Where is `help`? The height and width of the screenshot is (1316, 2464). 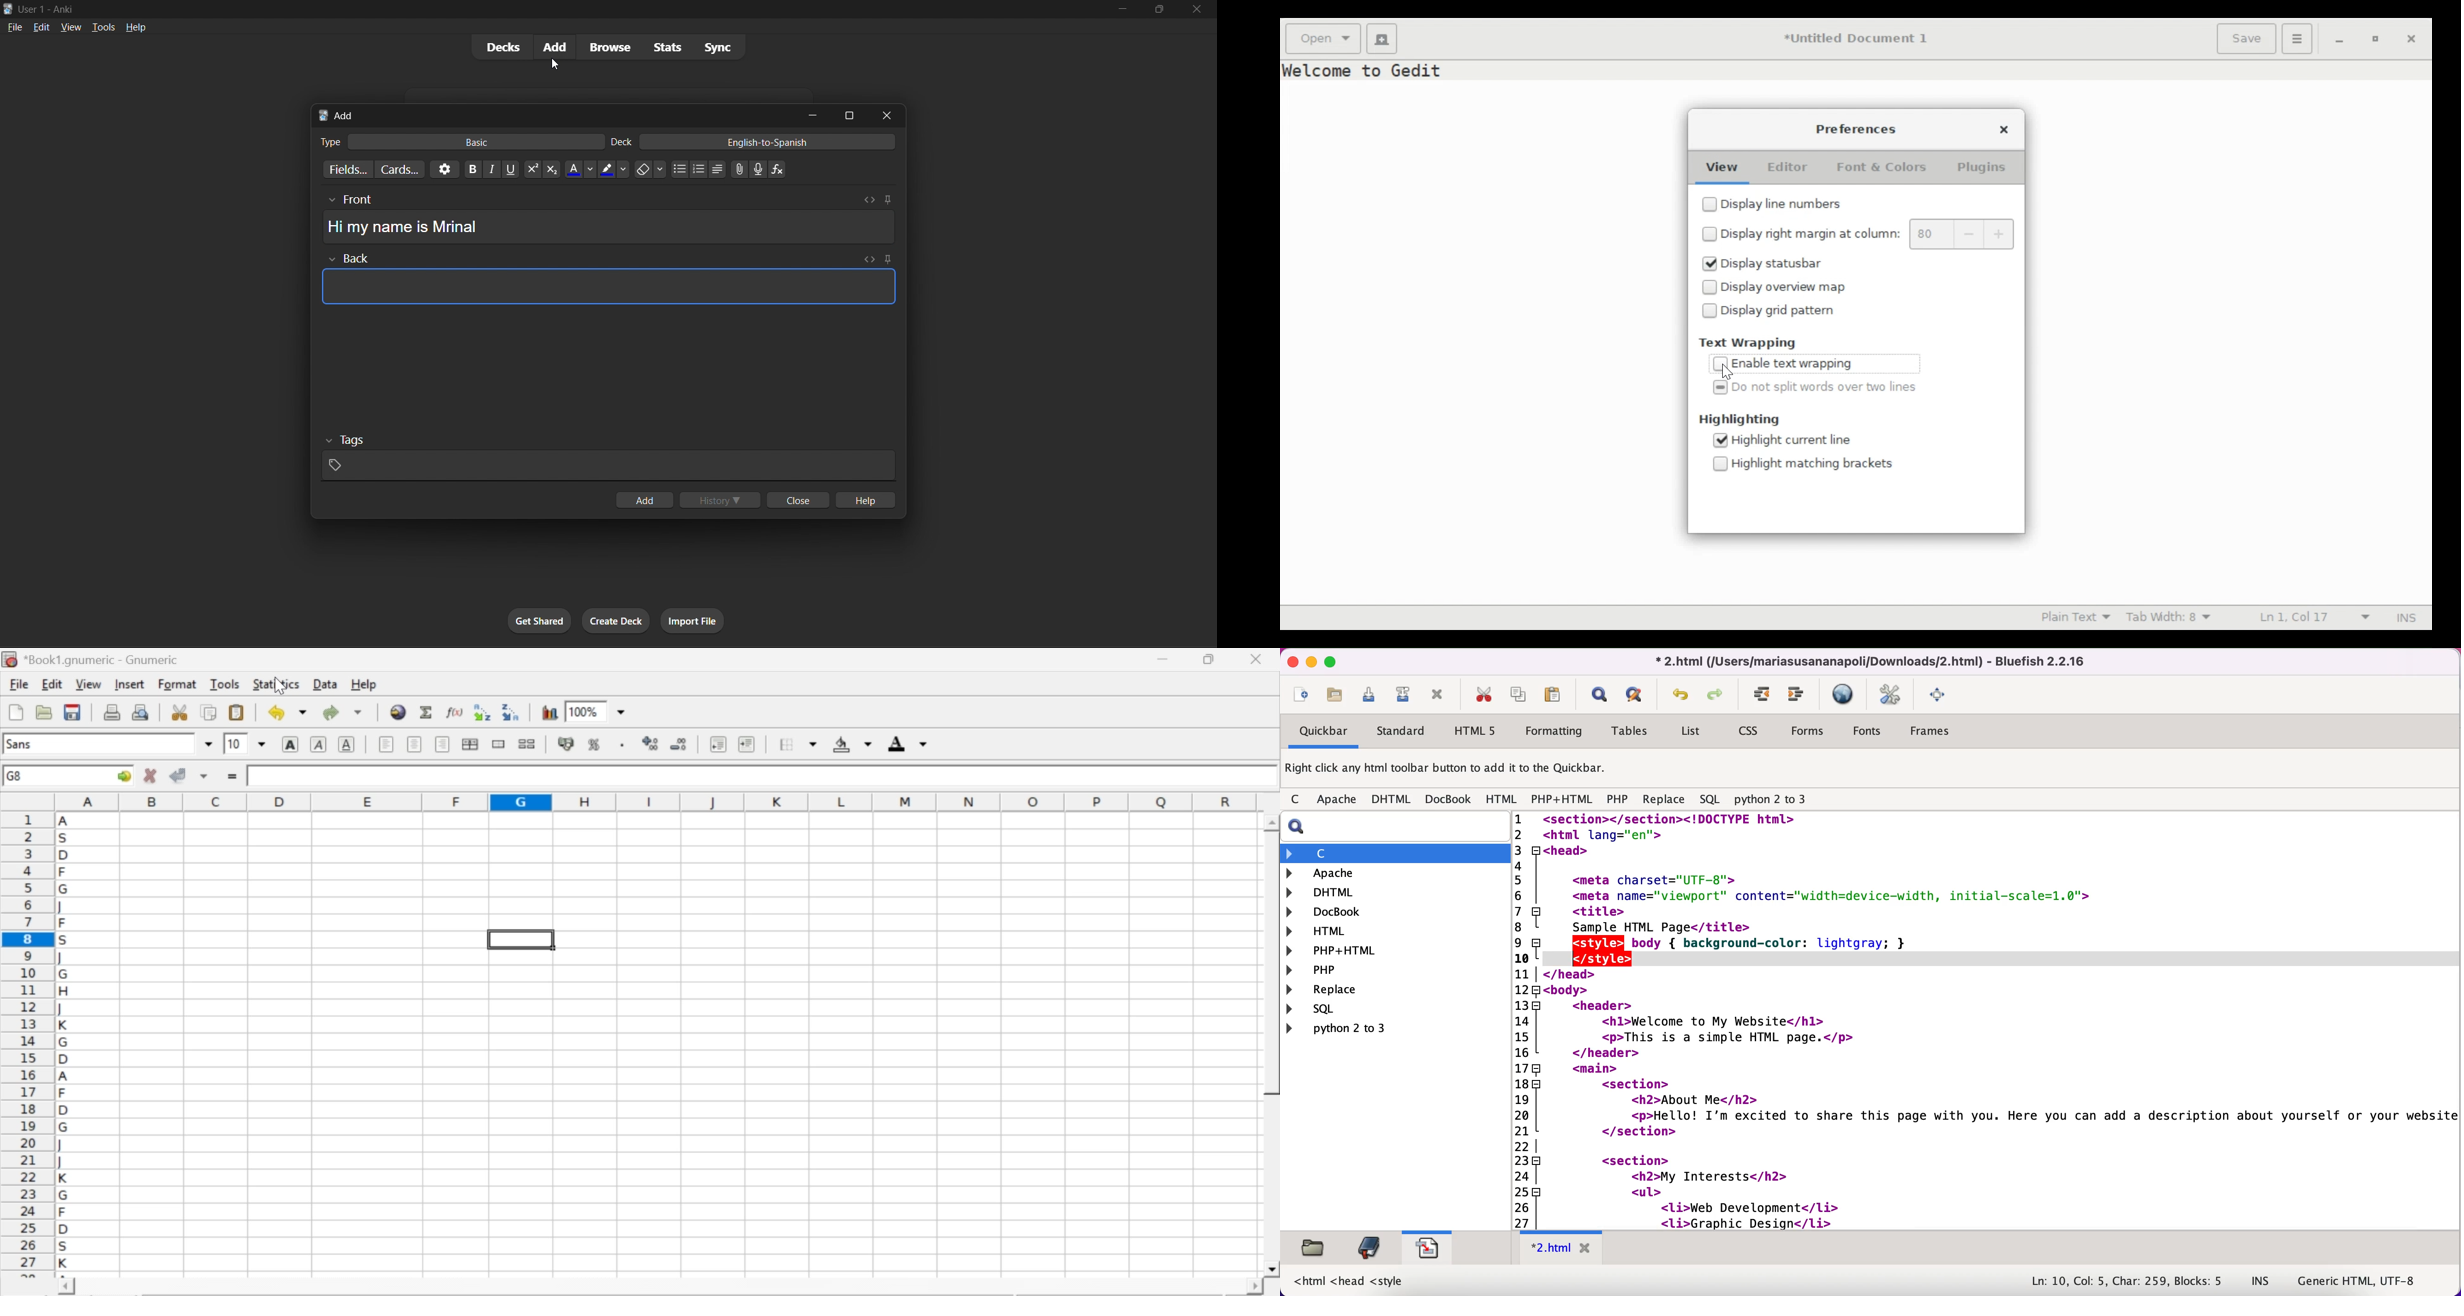 help is located at coordinates (133, 25).